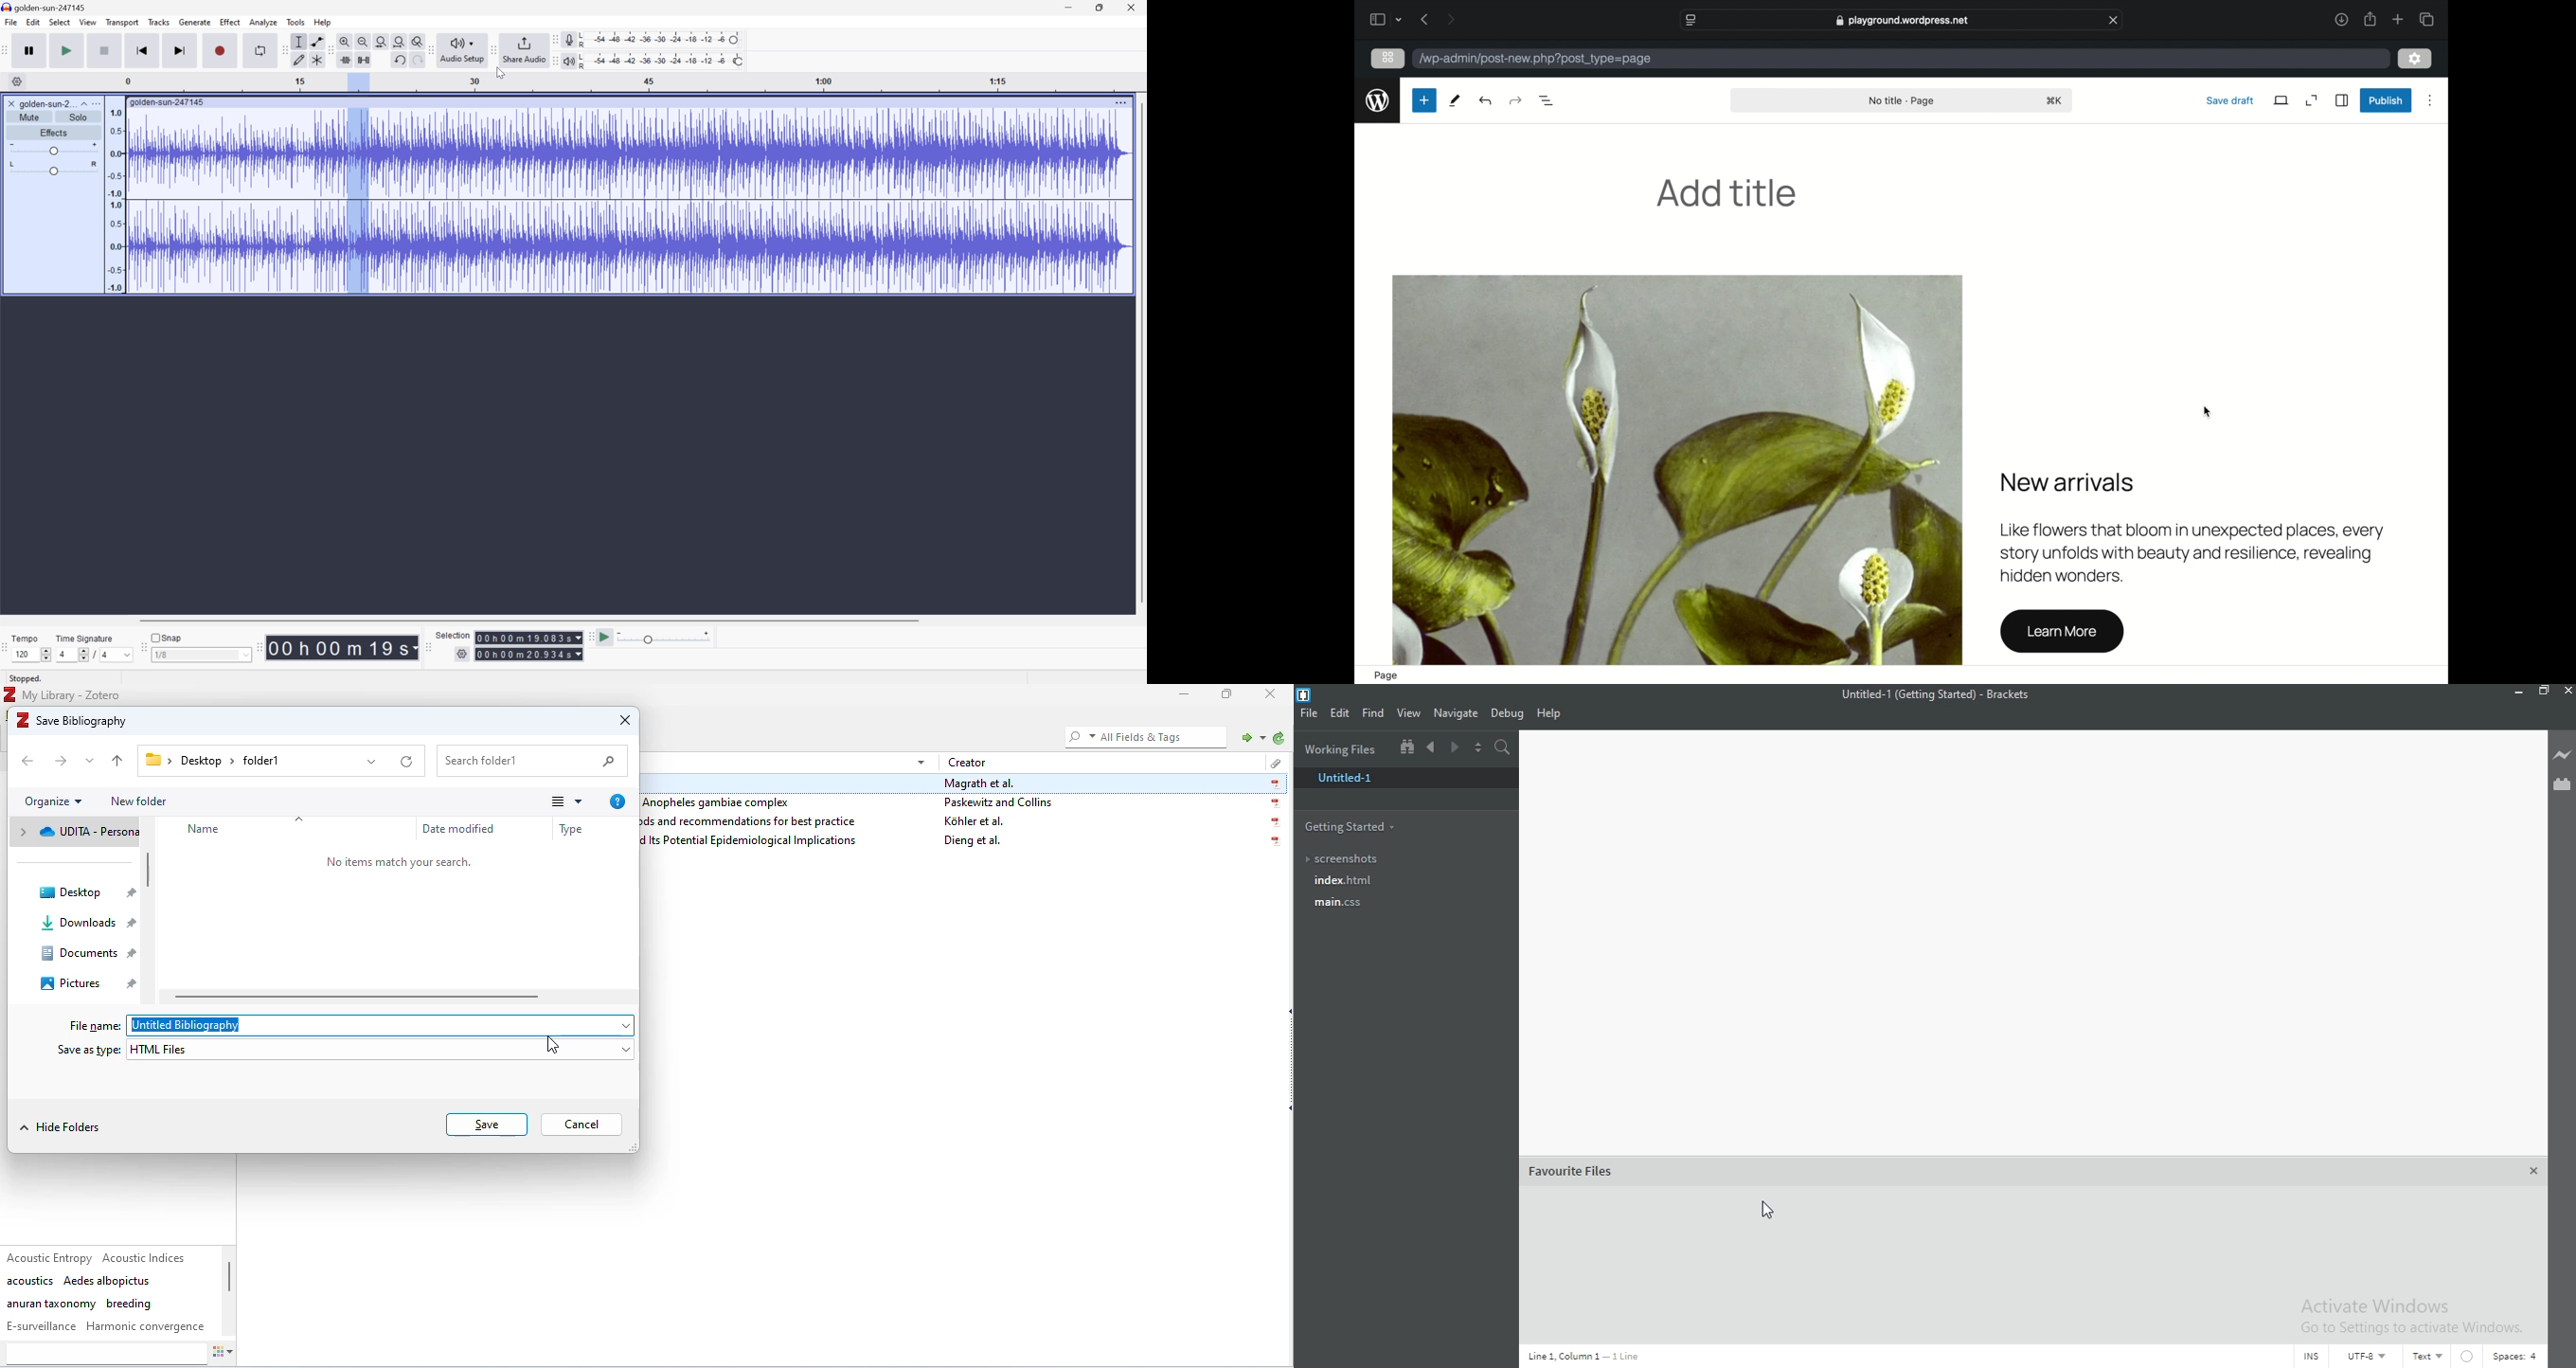 This screenshot has width=2576, height=1372. Describe the element at coordinates (218, 761) in the screenshot. I see `file path` at that location.